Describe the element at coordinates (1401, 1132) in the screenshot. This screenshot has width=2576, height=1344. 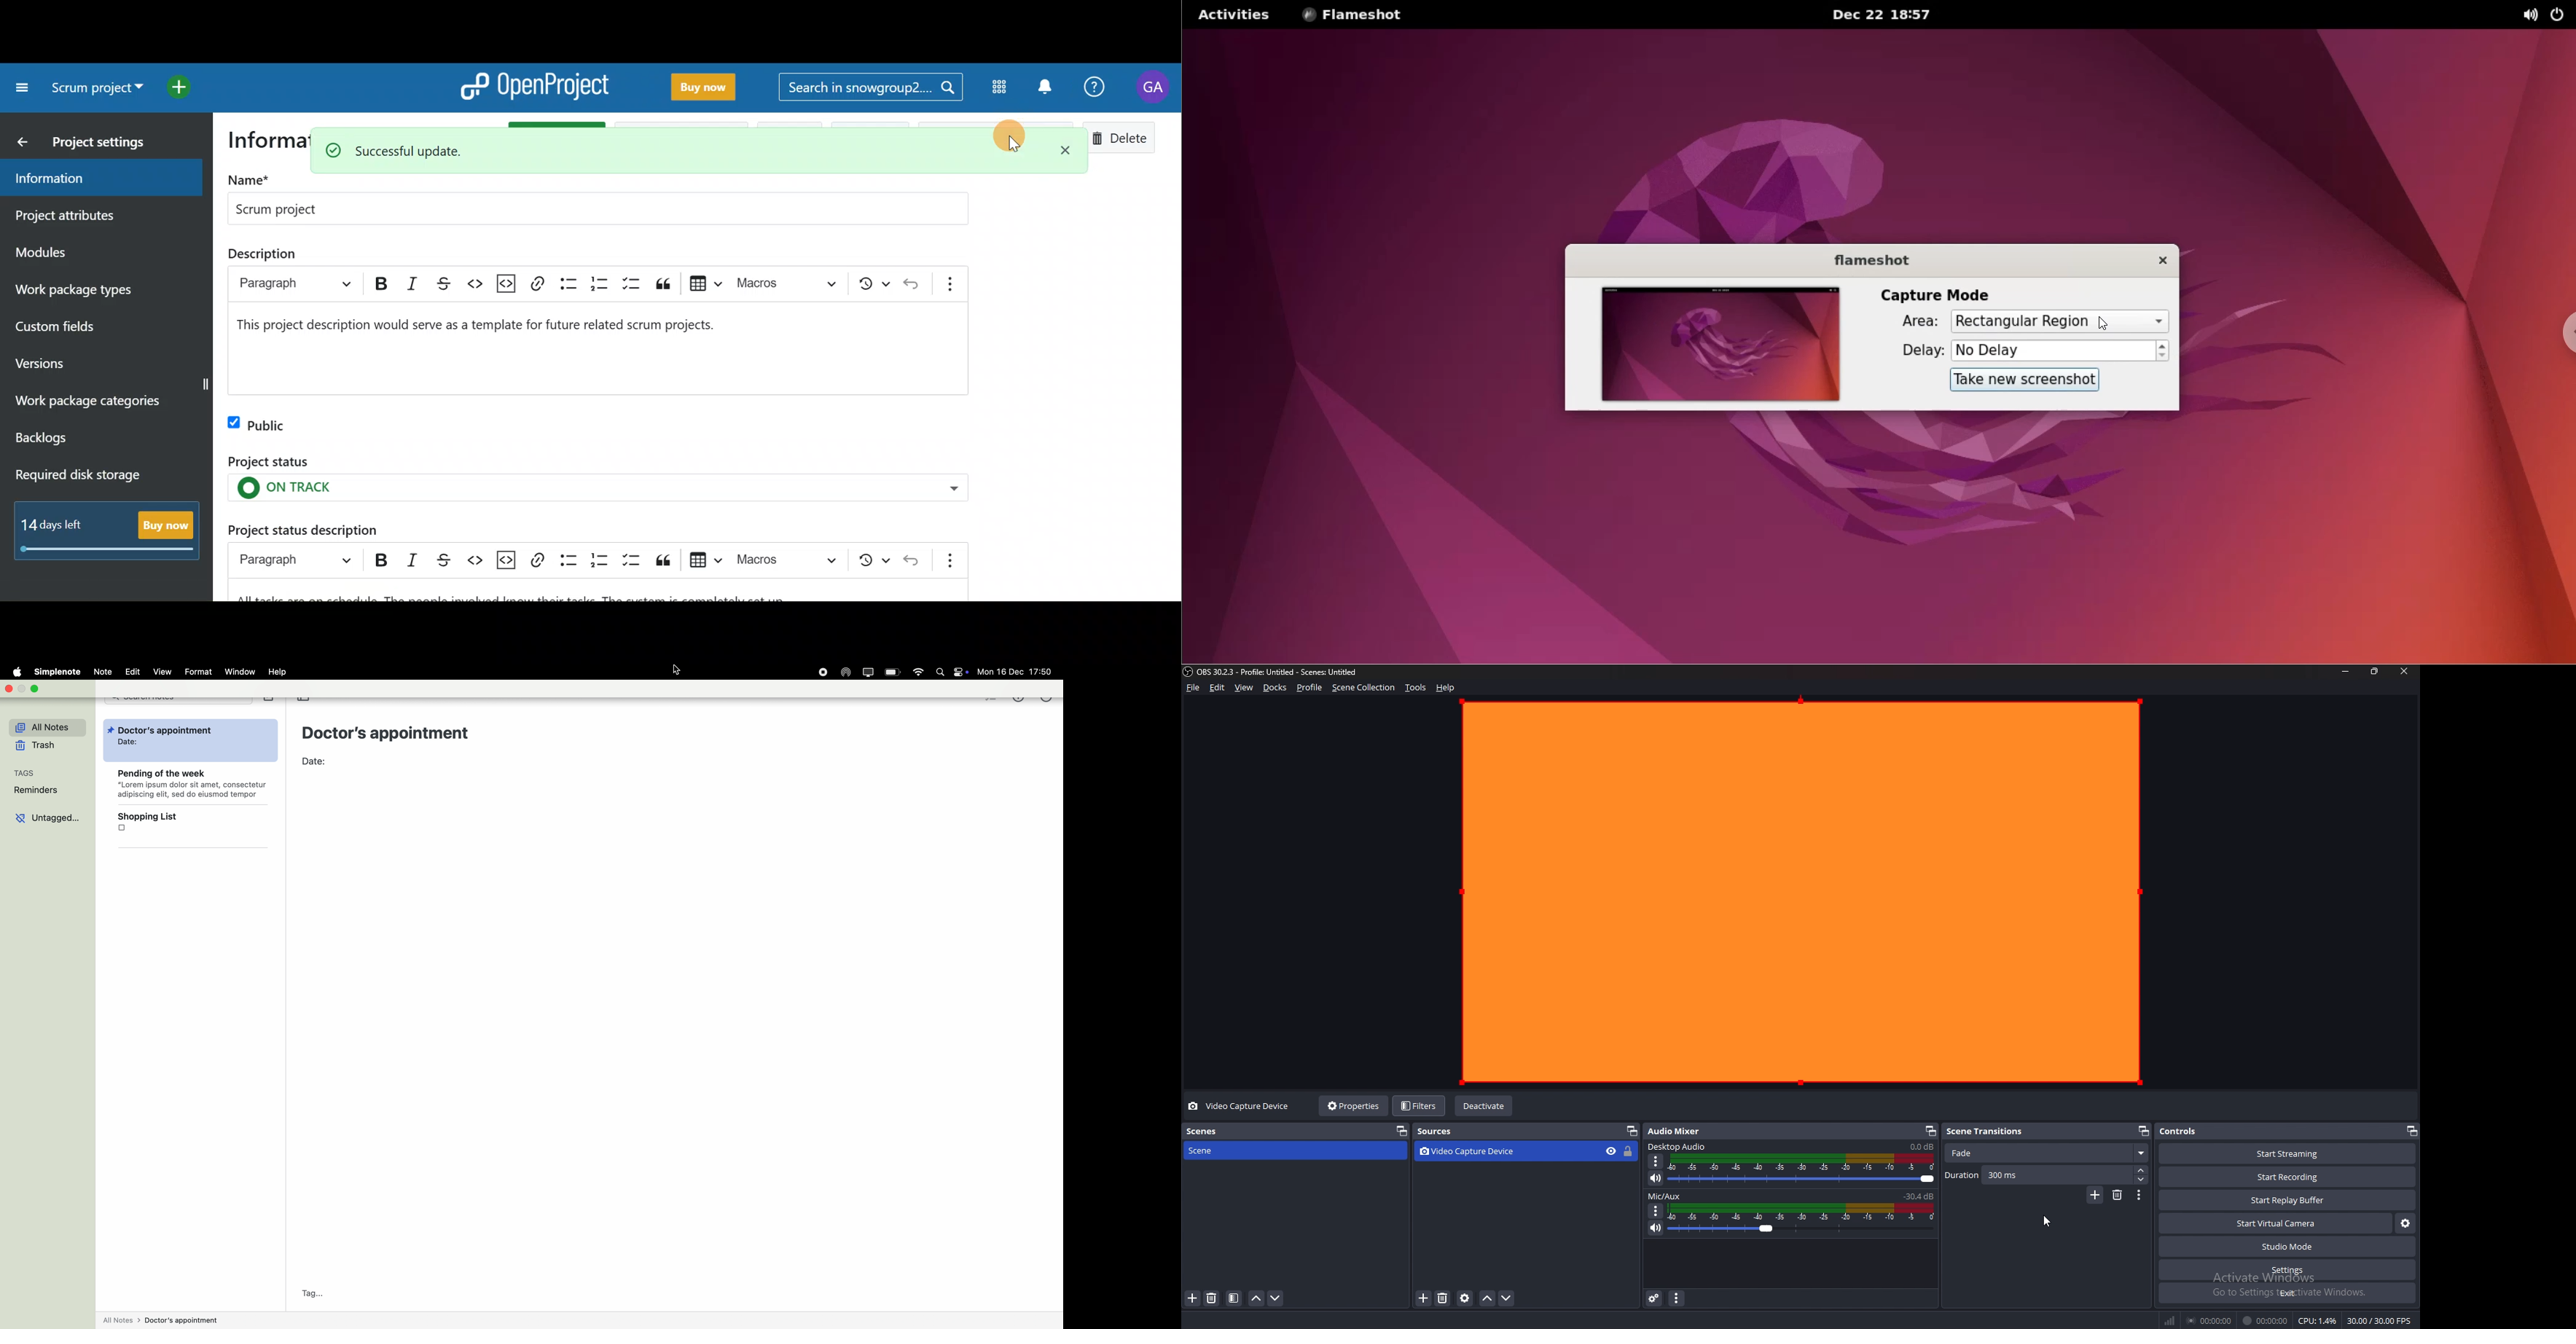
I see `pop out` at that location.